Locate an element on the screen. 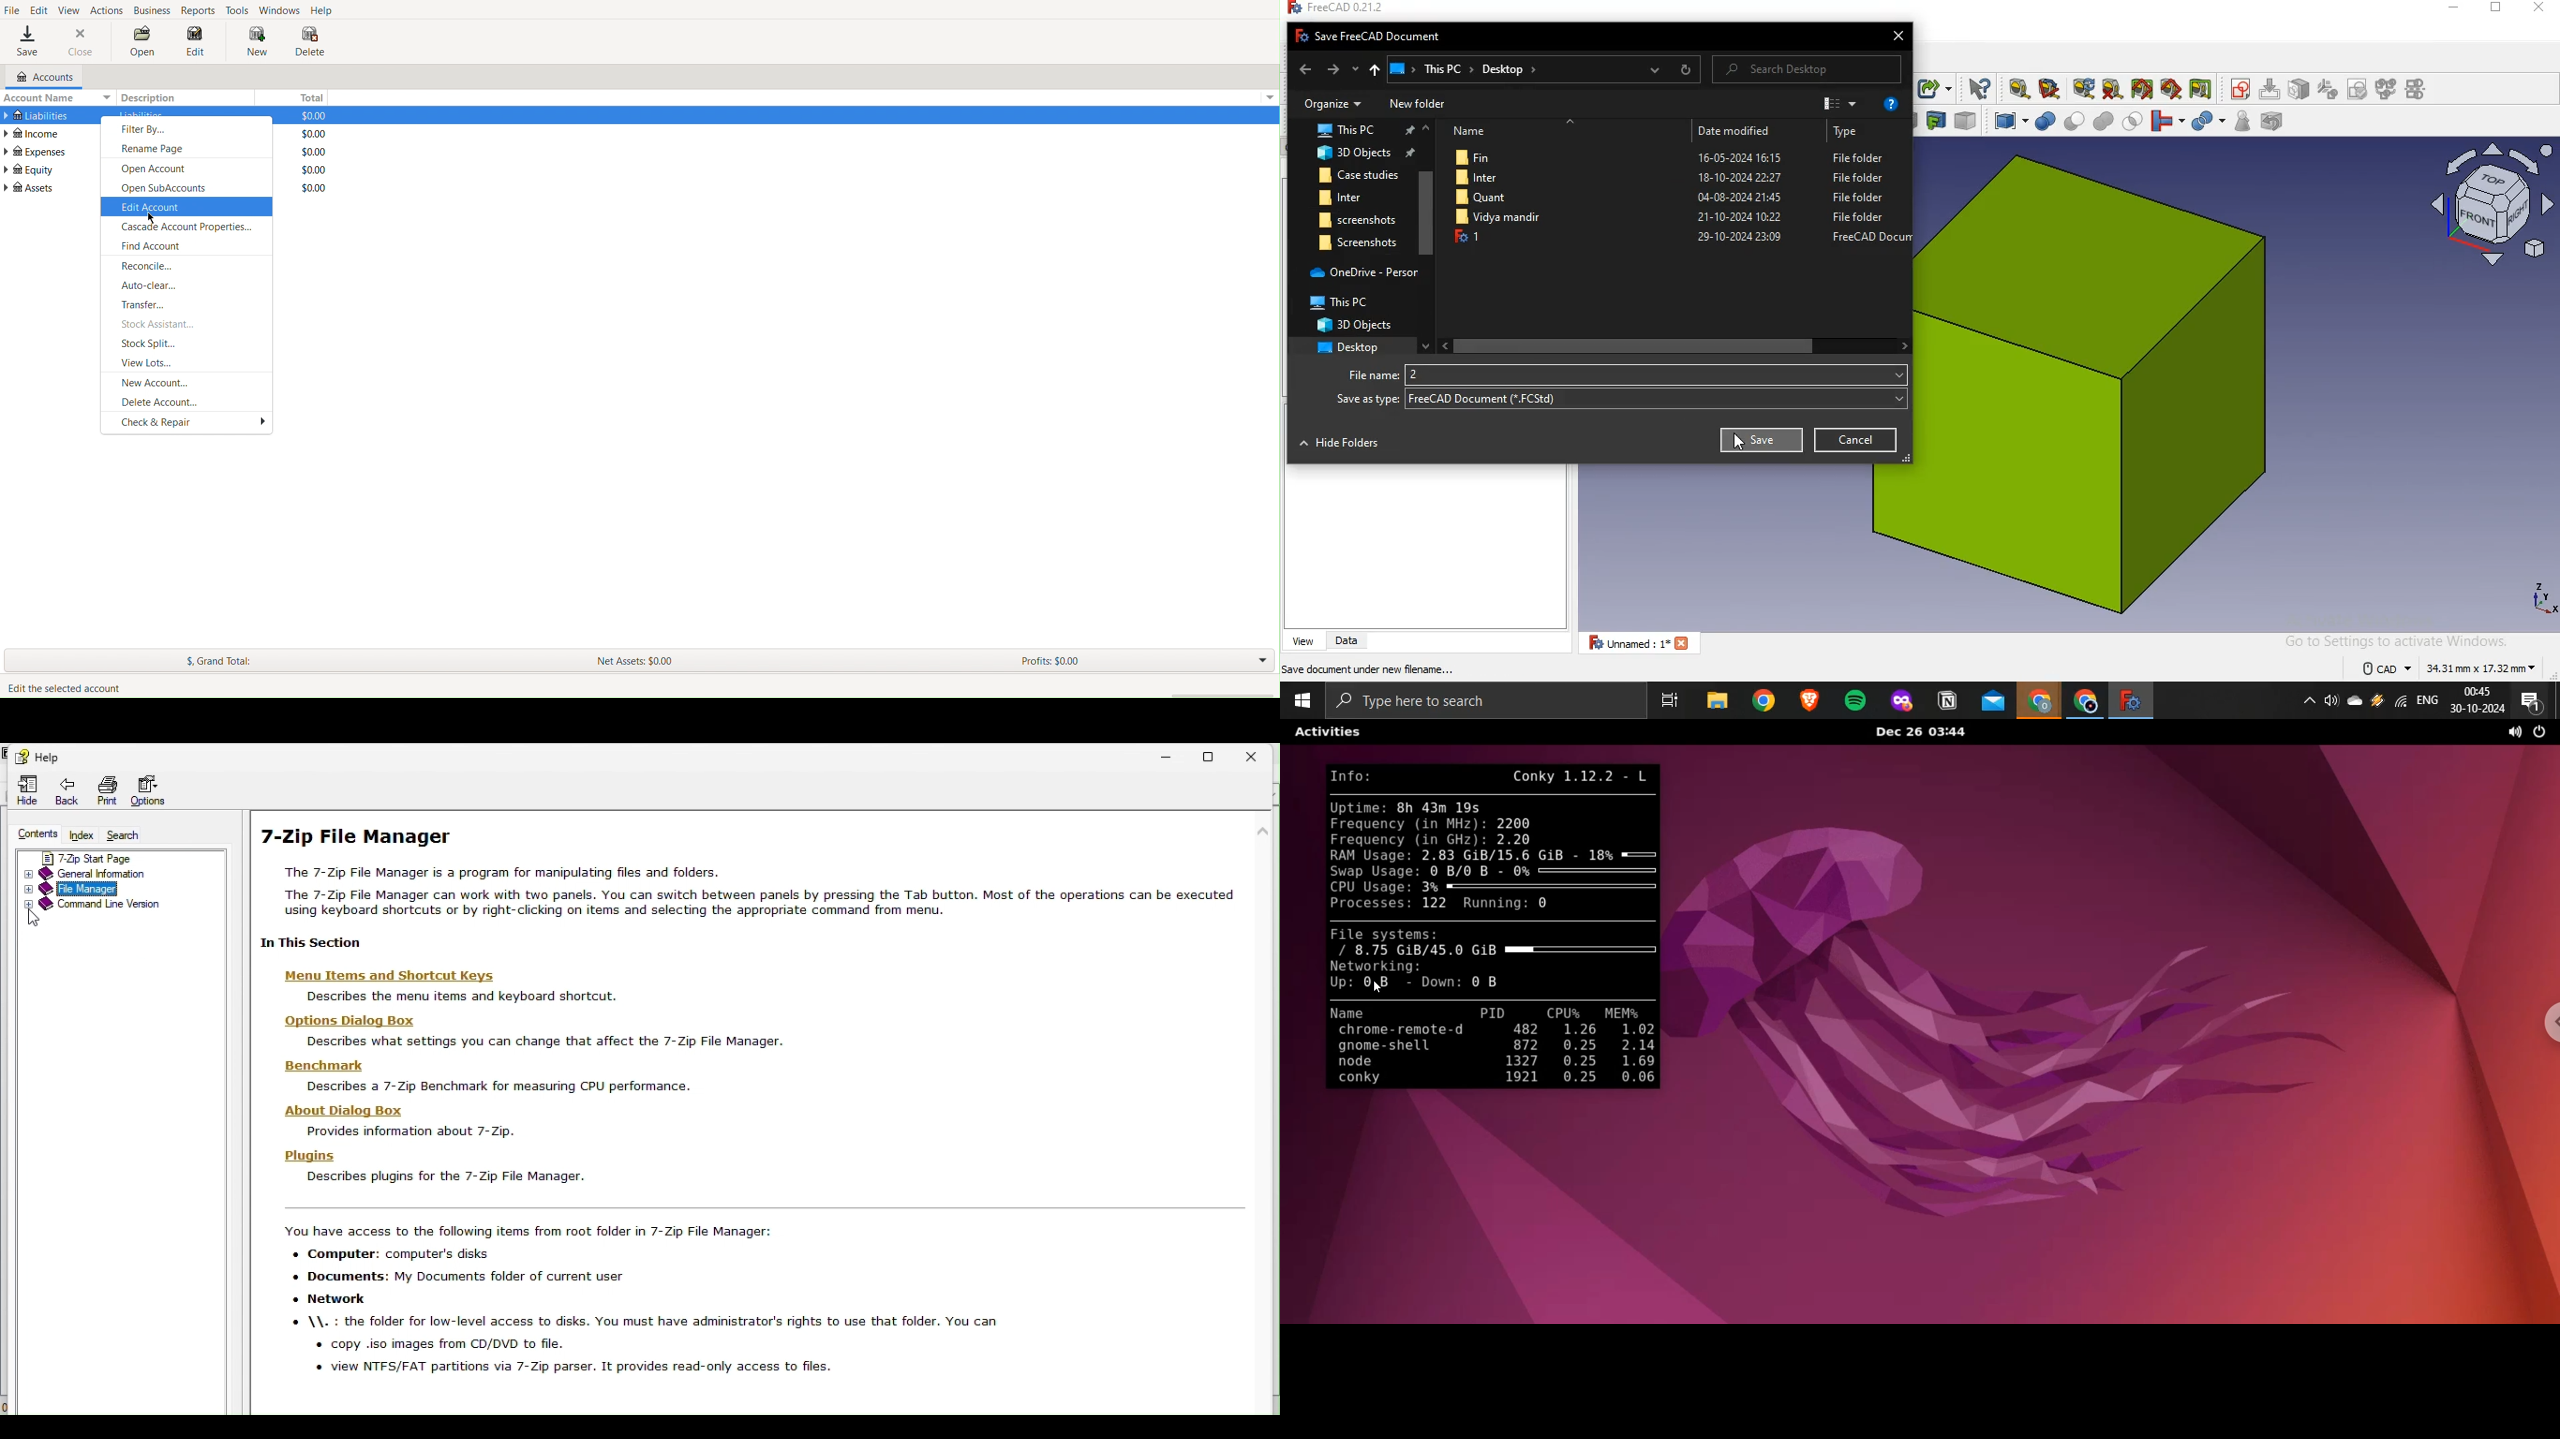 The height and width of the screenshot is (1456, 2576). Account Name is located at coordinates (56, 97).